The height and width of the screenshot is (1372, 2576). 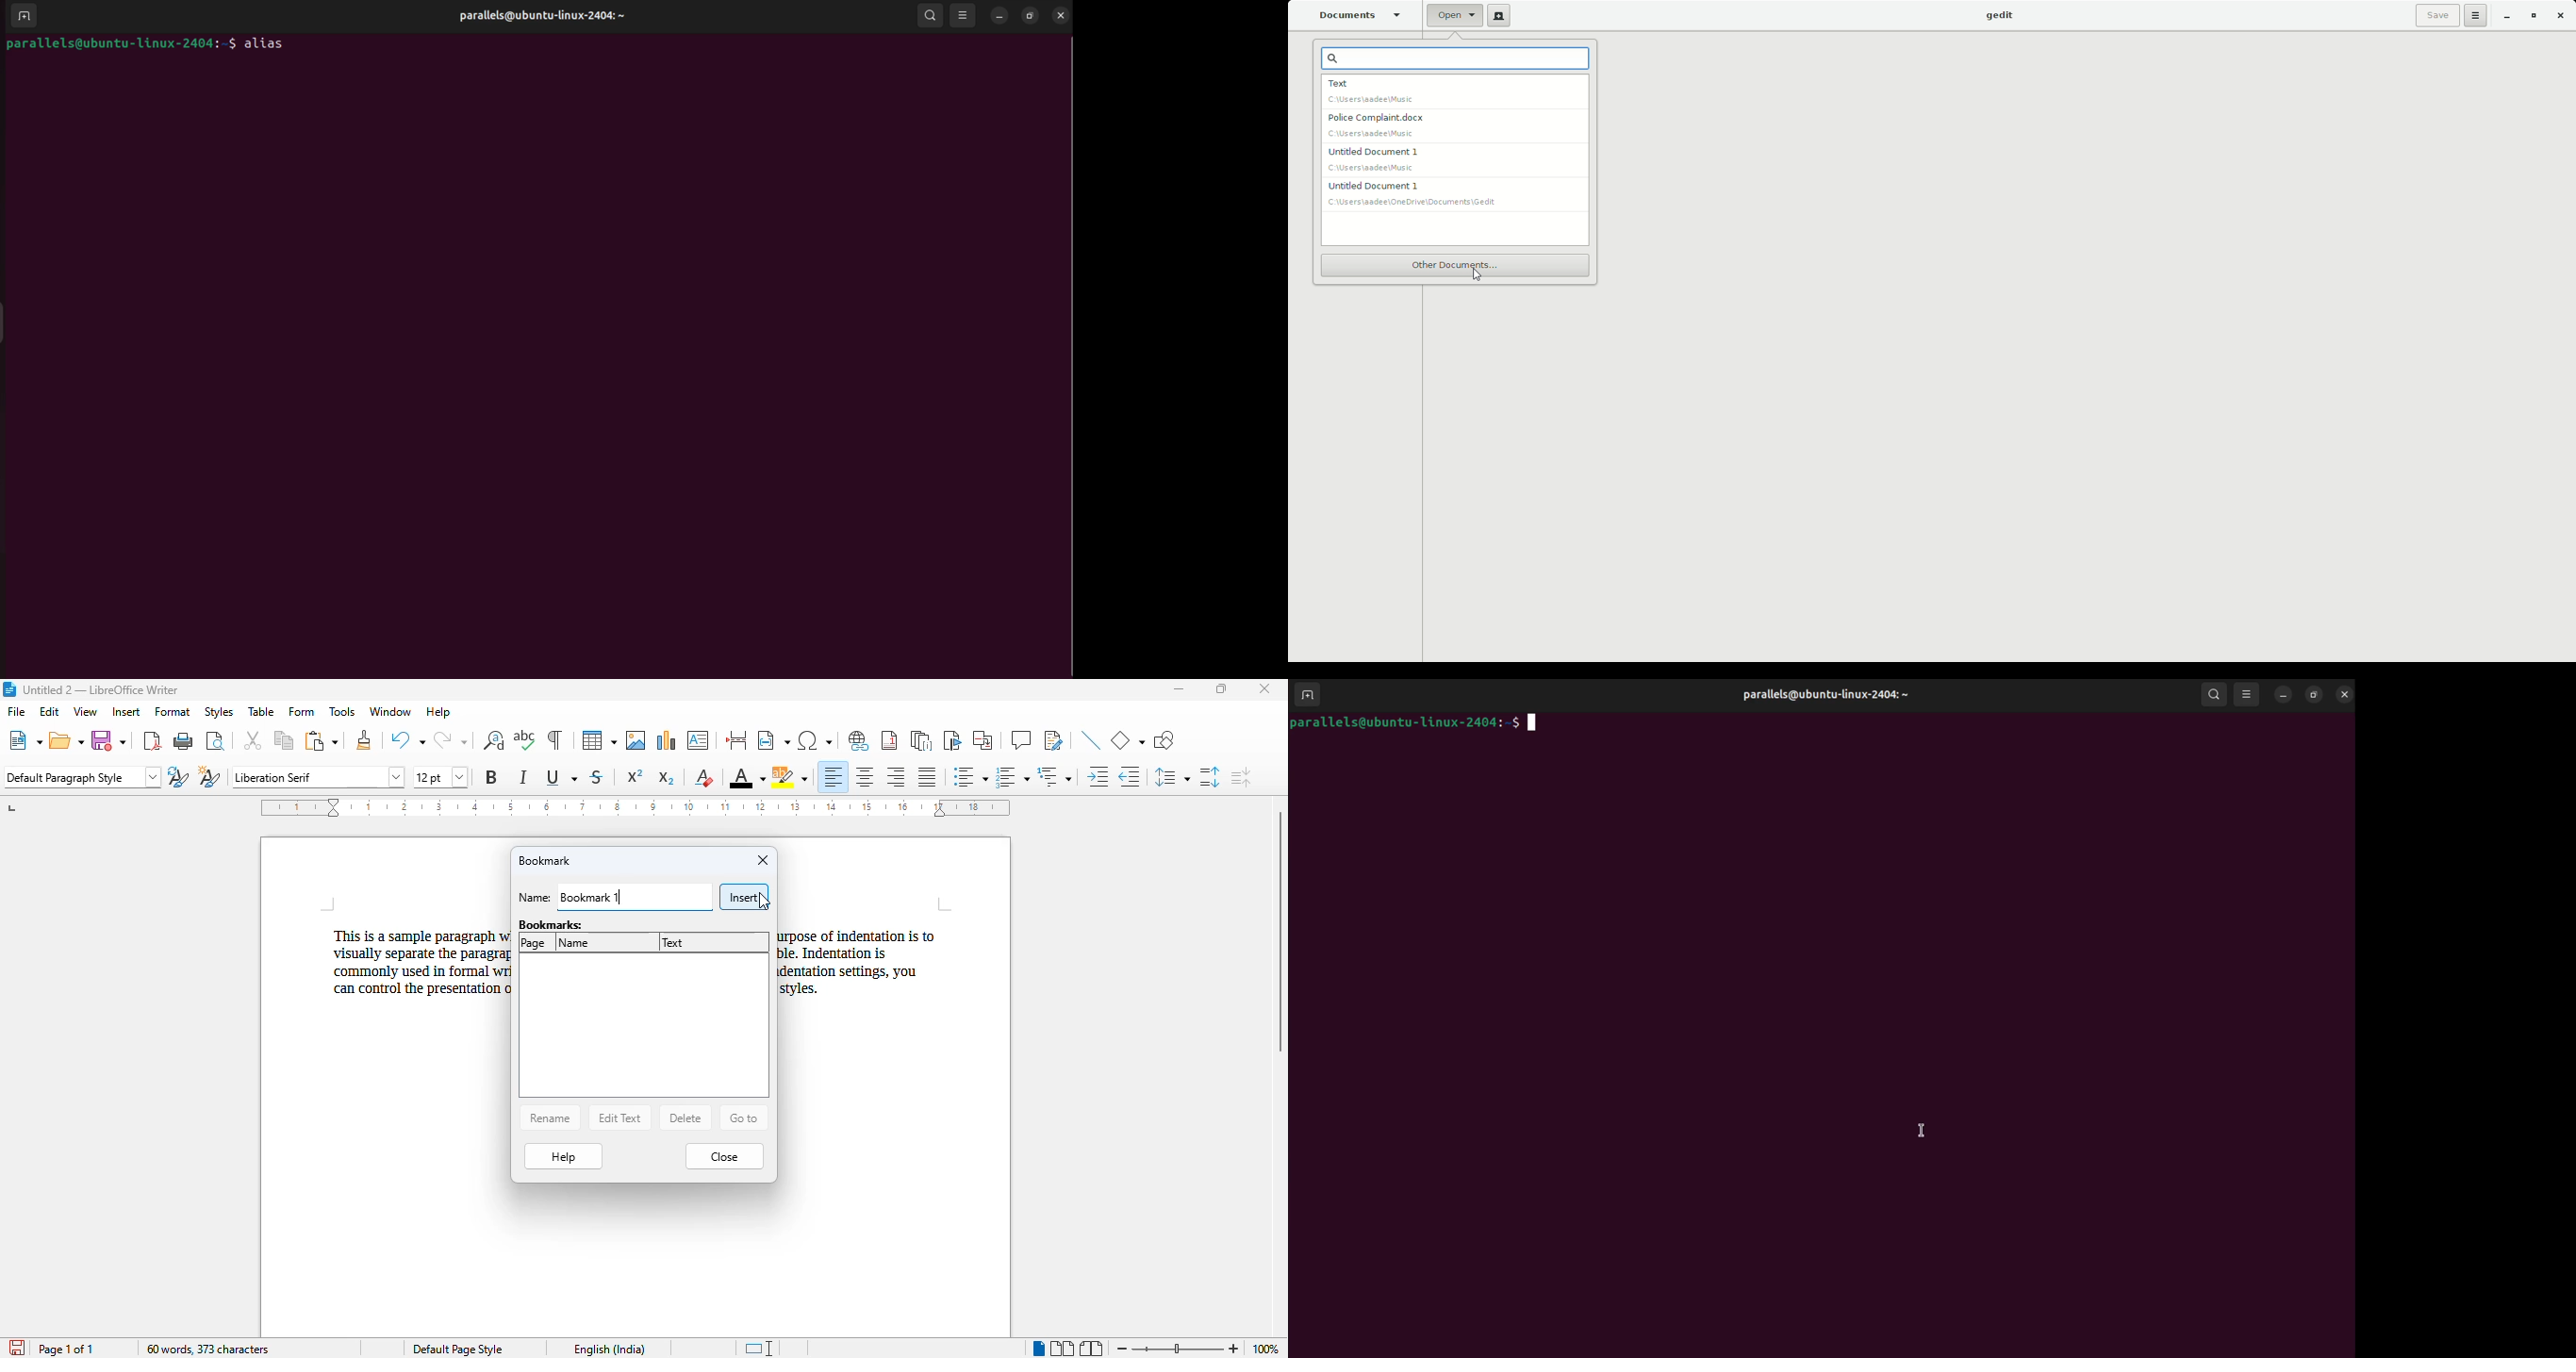 What do you see at coordinates (1053, 776) in the screenshot?
I see `select outline format` at bounding box center [1053, 776].